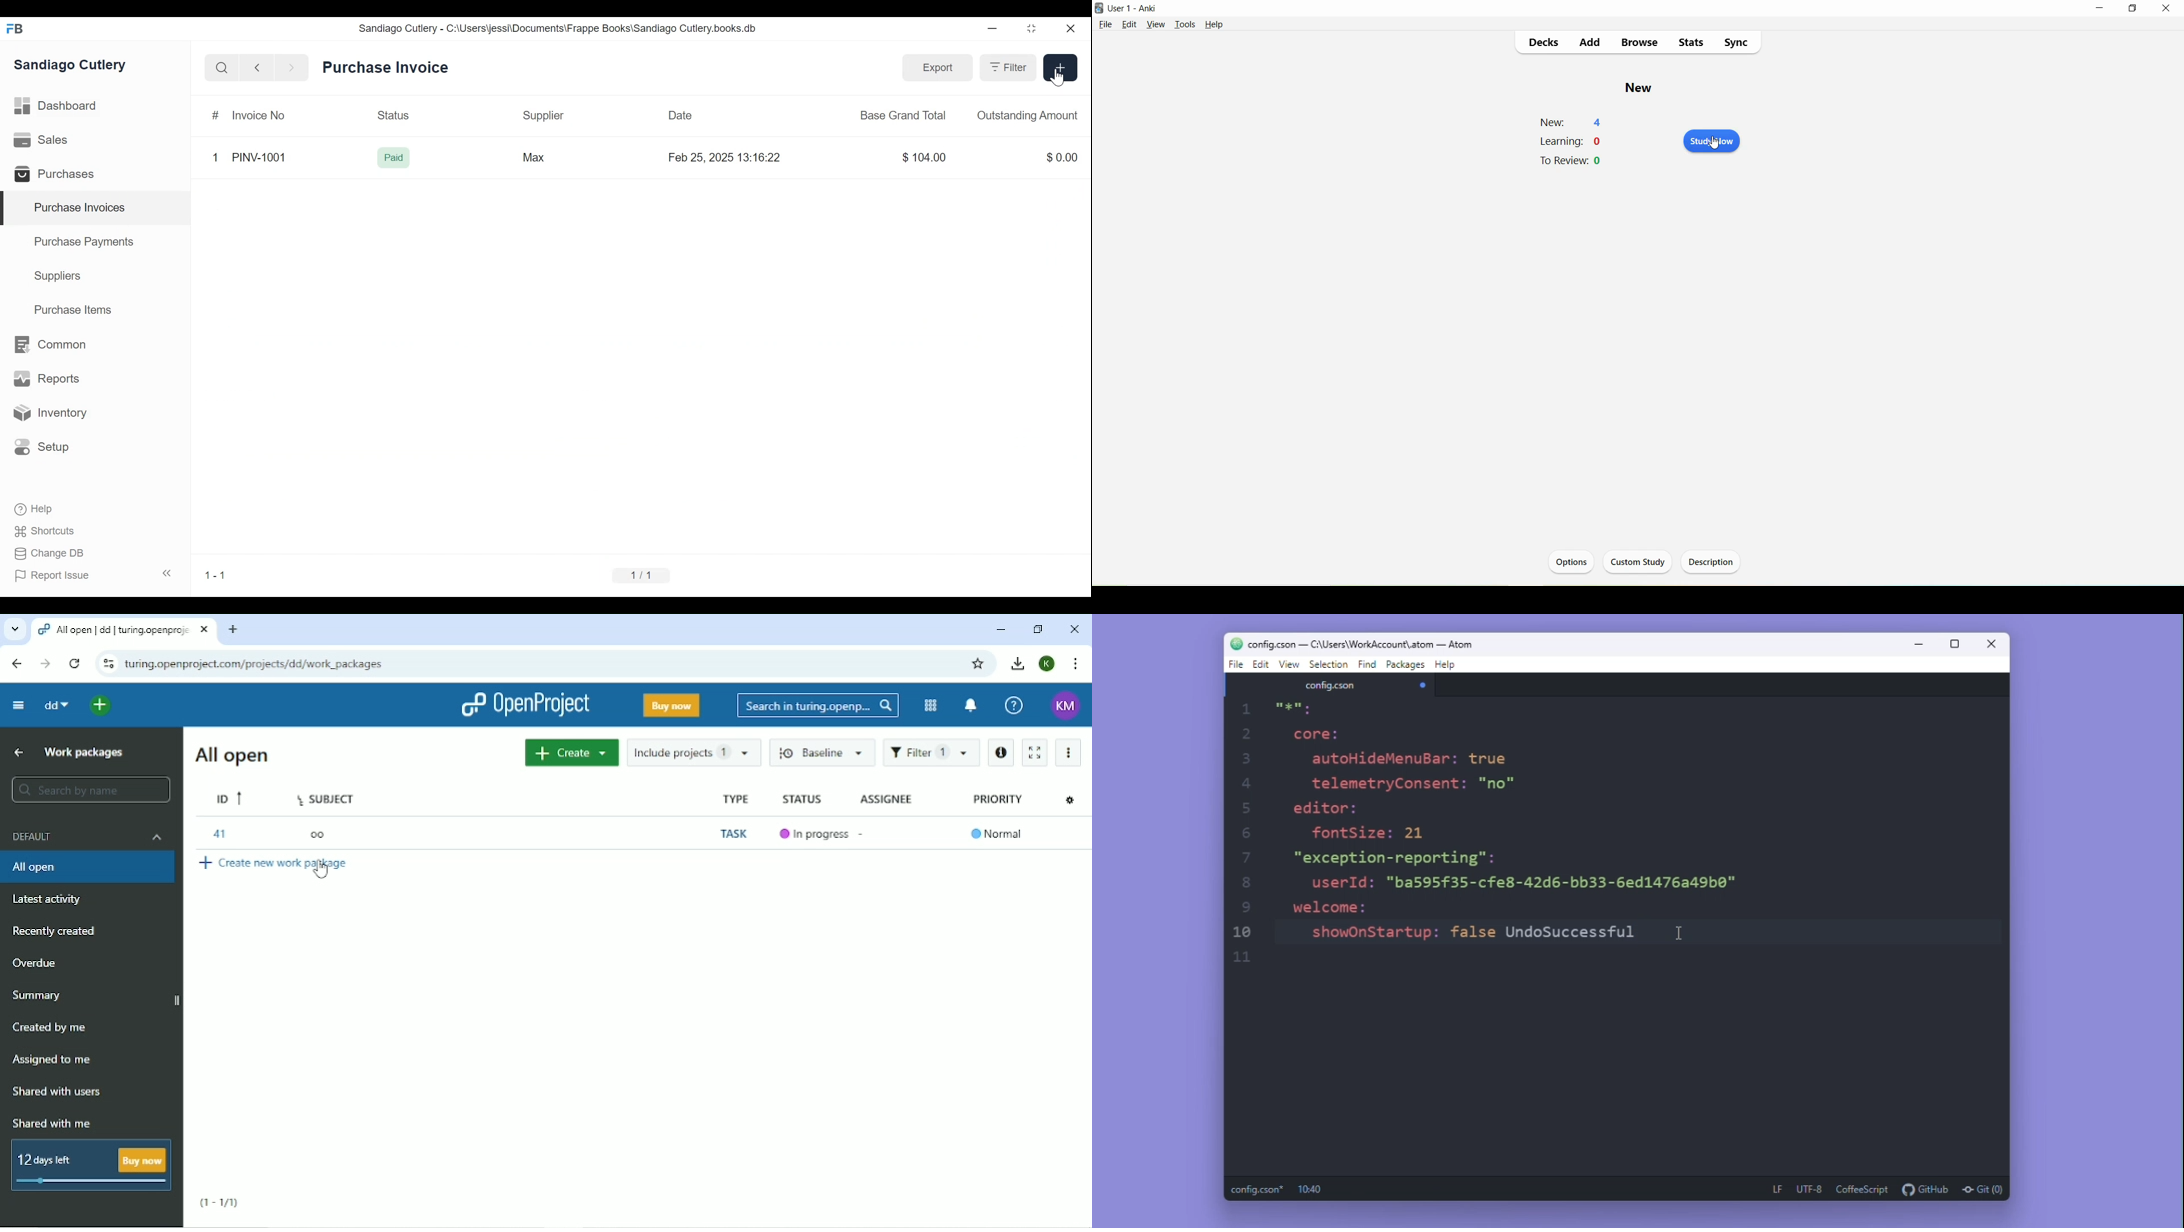 Image resolution: width=2184 pixels, height=1232 pixels. What do you see at coordinates (1554, 123) in the screenshot?
I see `New:` at bounding box center [1554, 123].